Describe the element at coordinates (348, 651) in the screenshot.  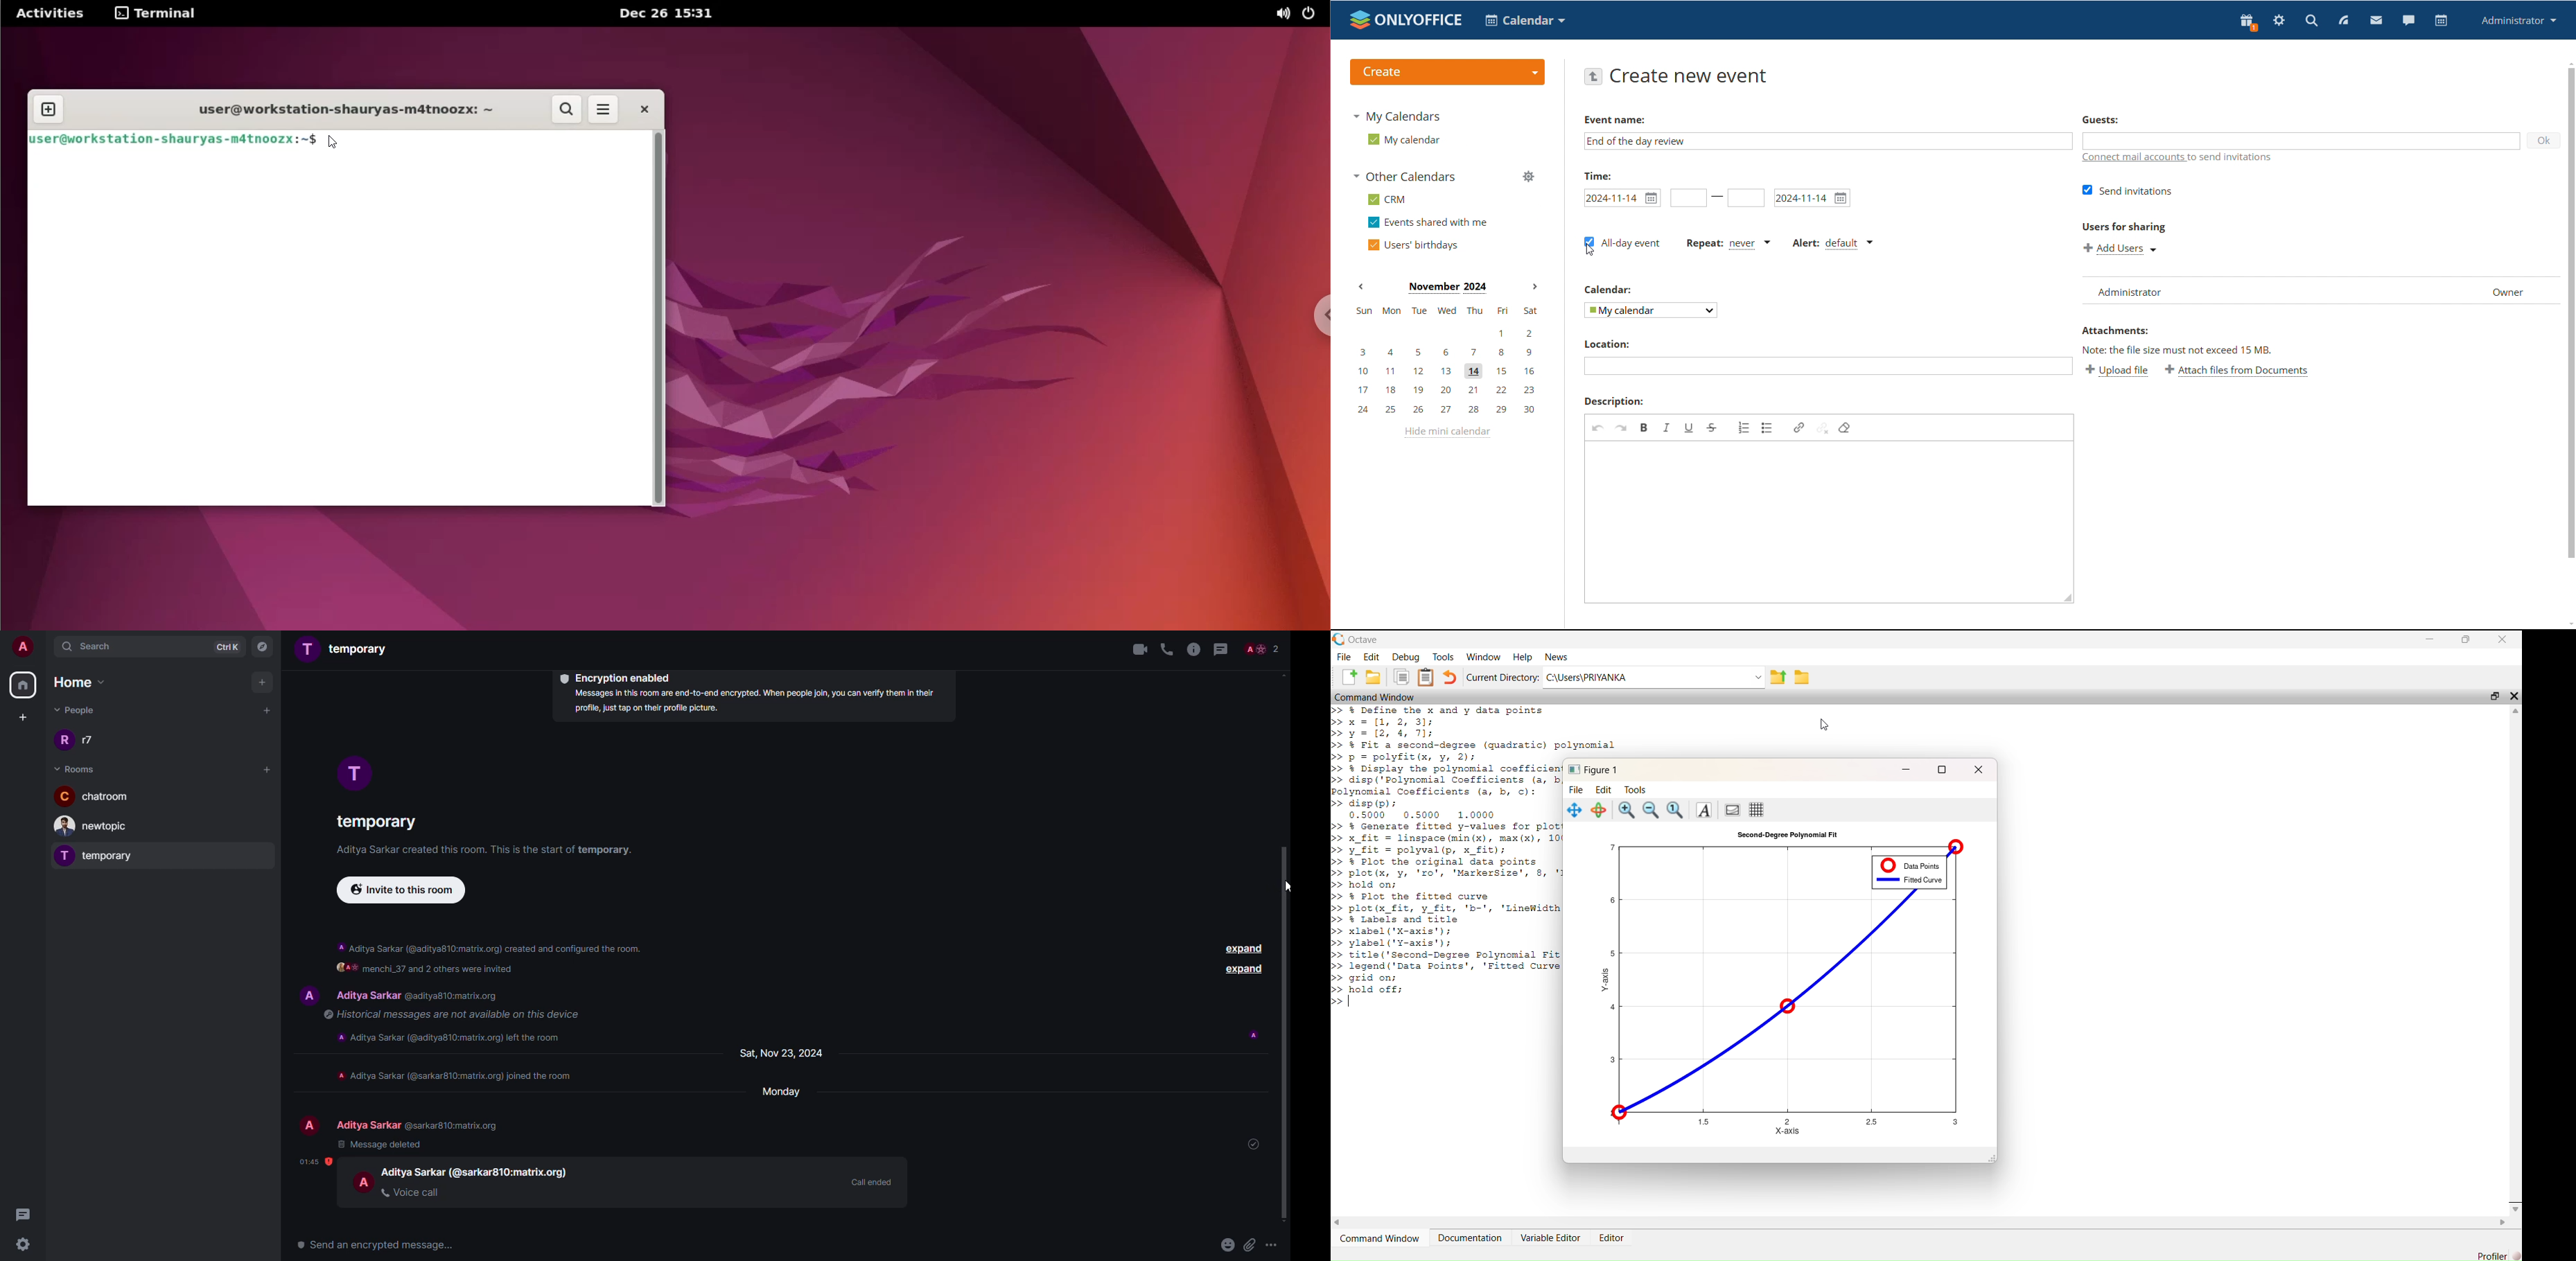
I see `temporary` at that location.